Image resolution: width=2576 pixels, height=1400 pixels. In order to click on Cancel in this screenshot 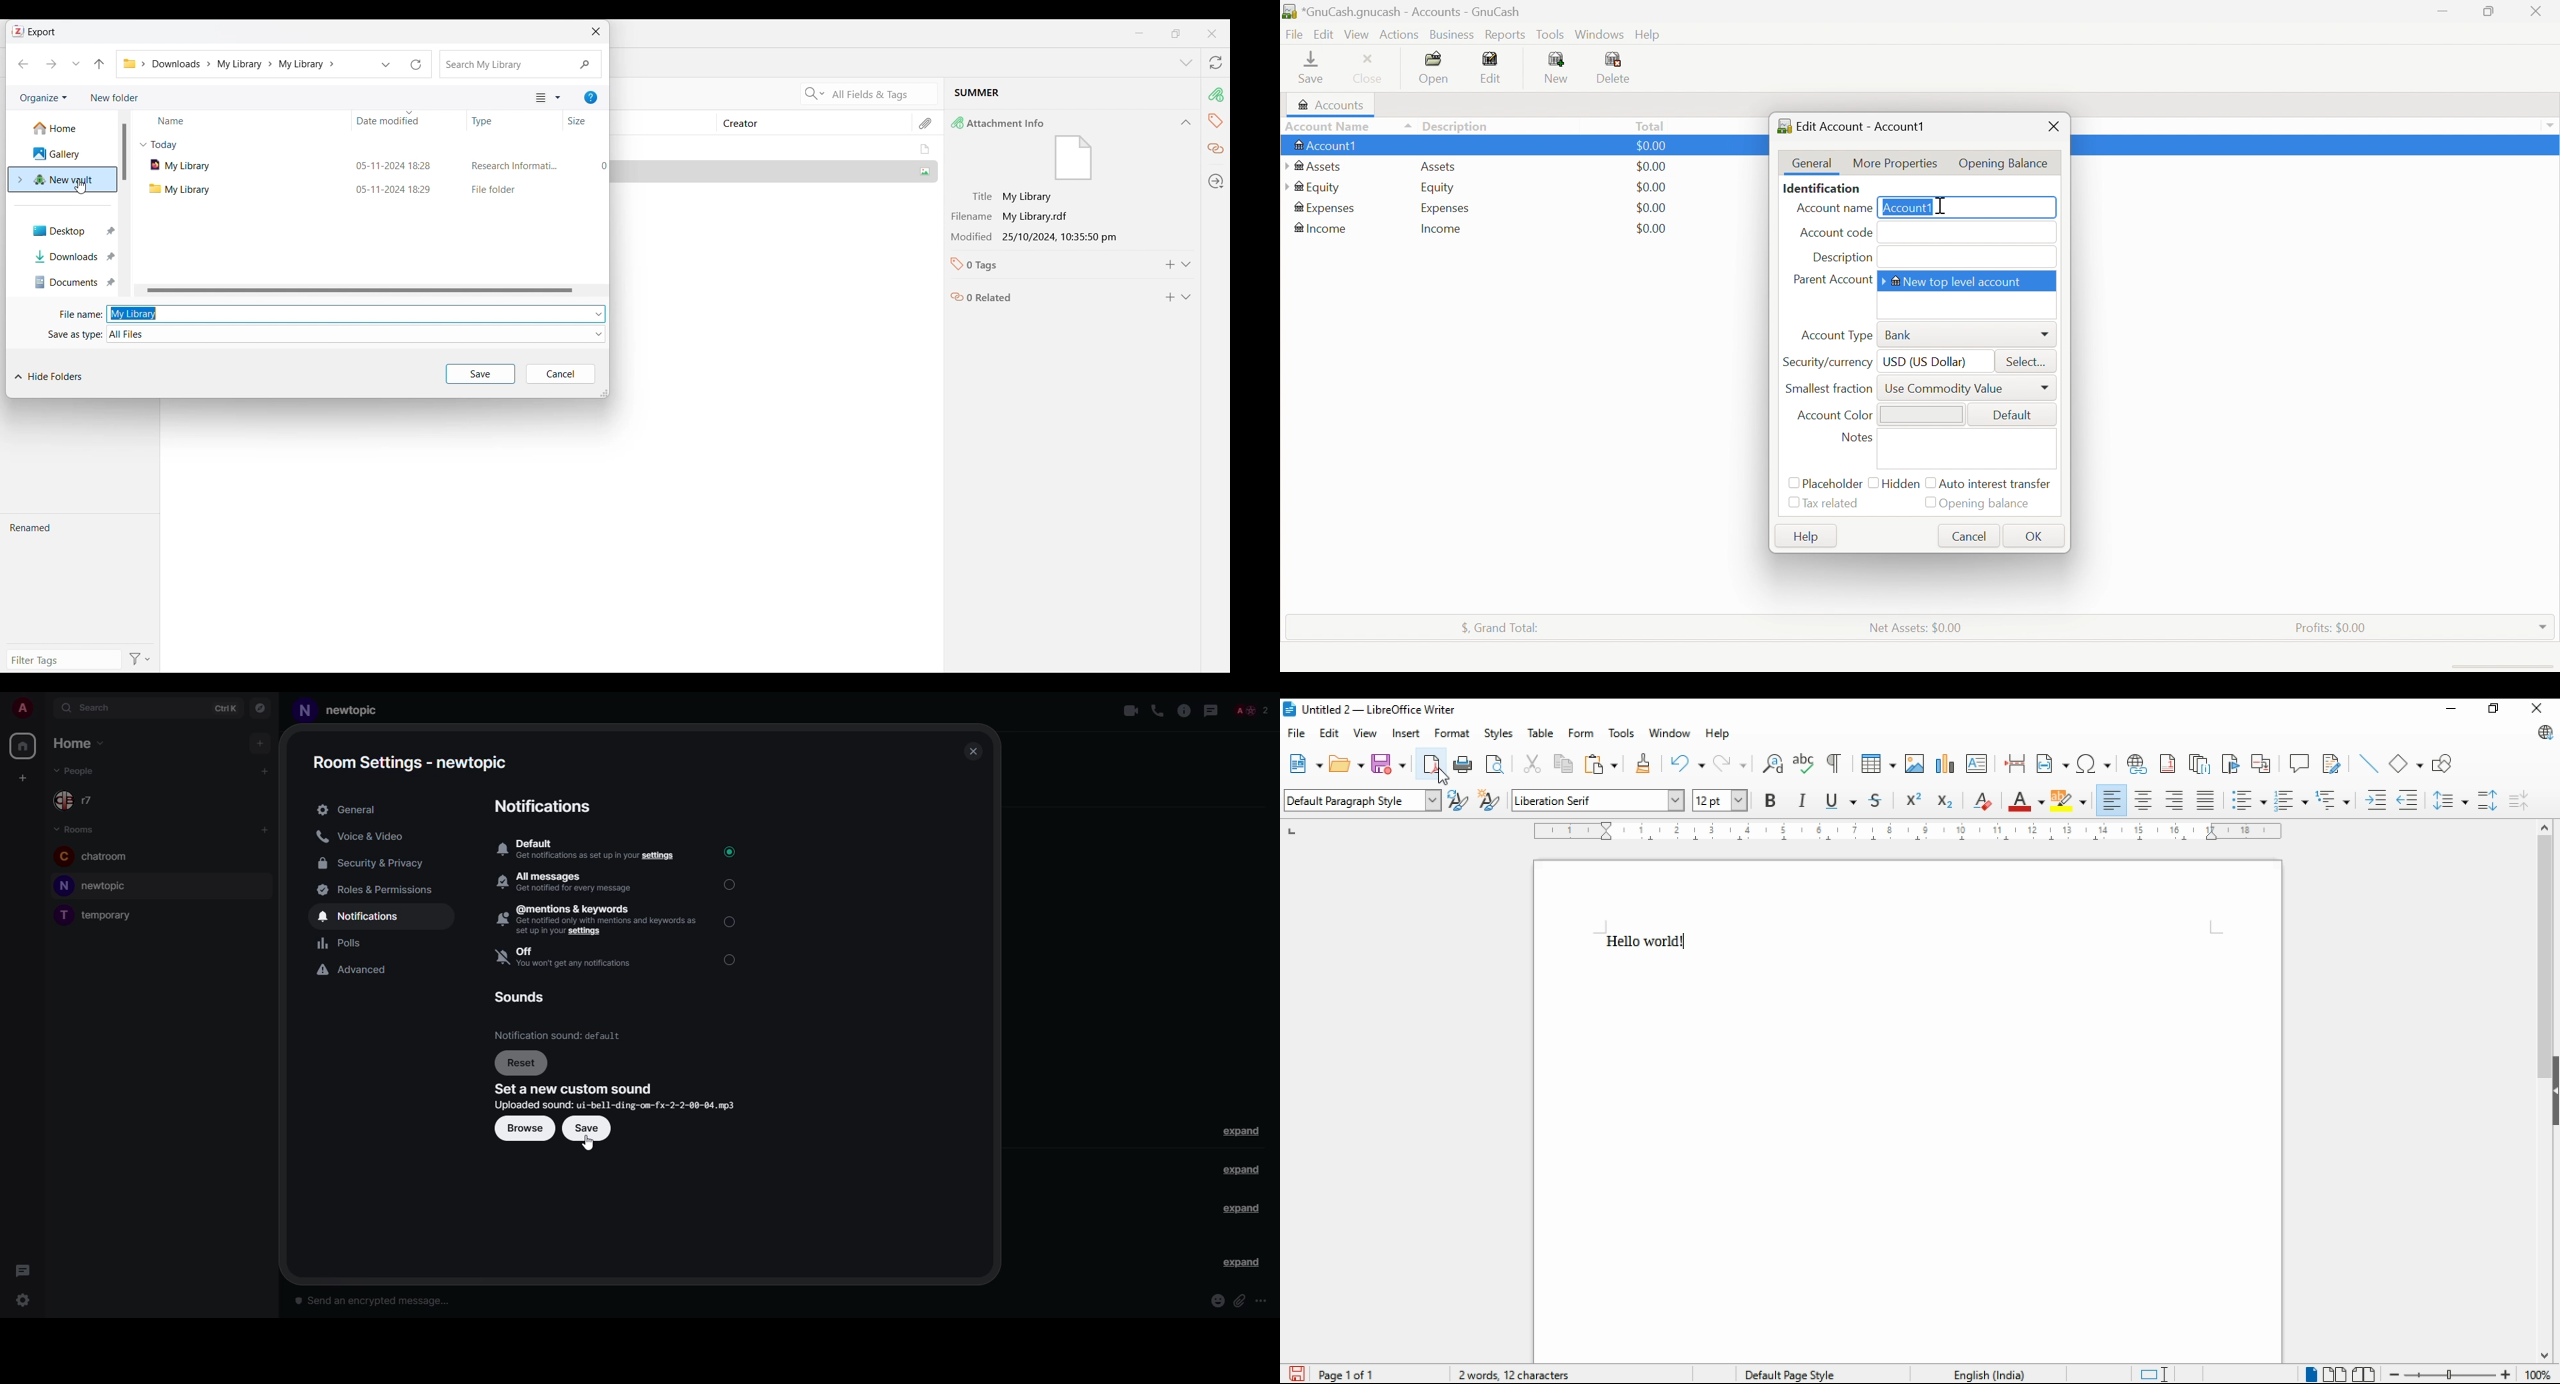, I will do `click(560, 374)`.